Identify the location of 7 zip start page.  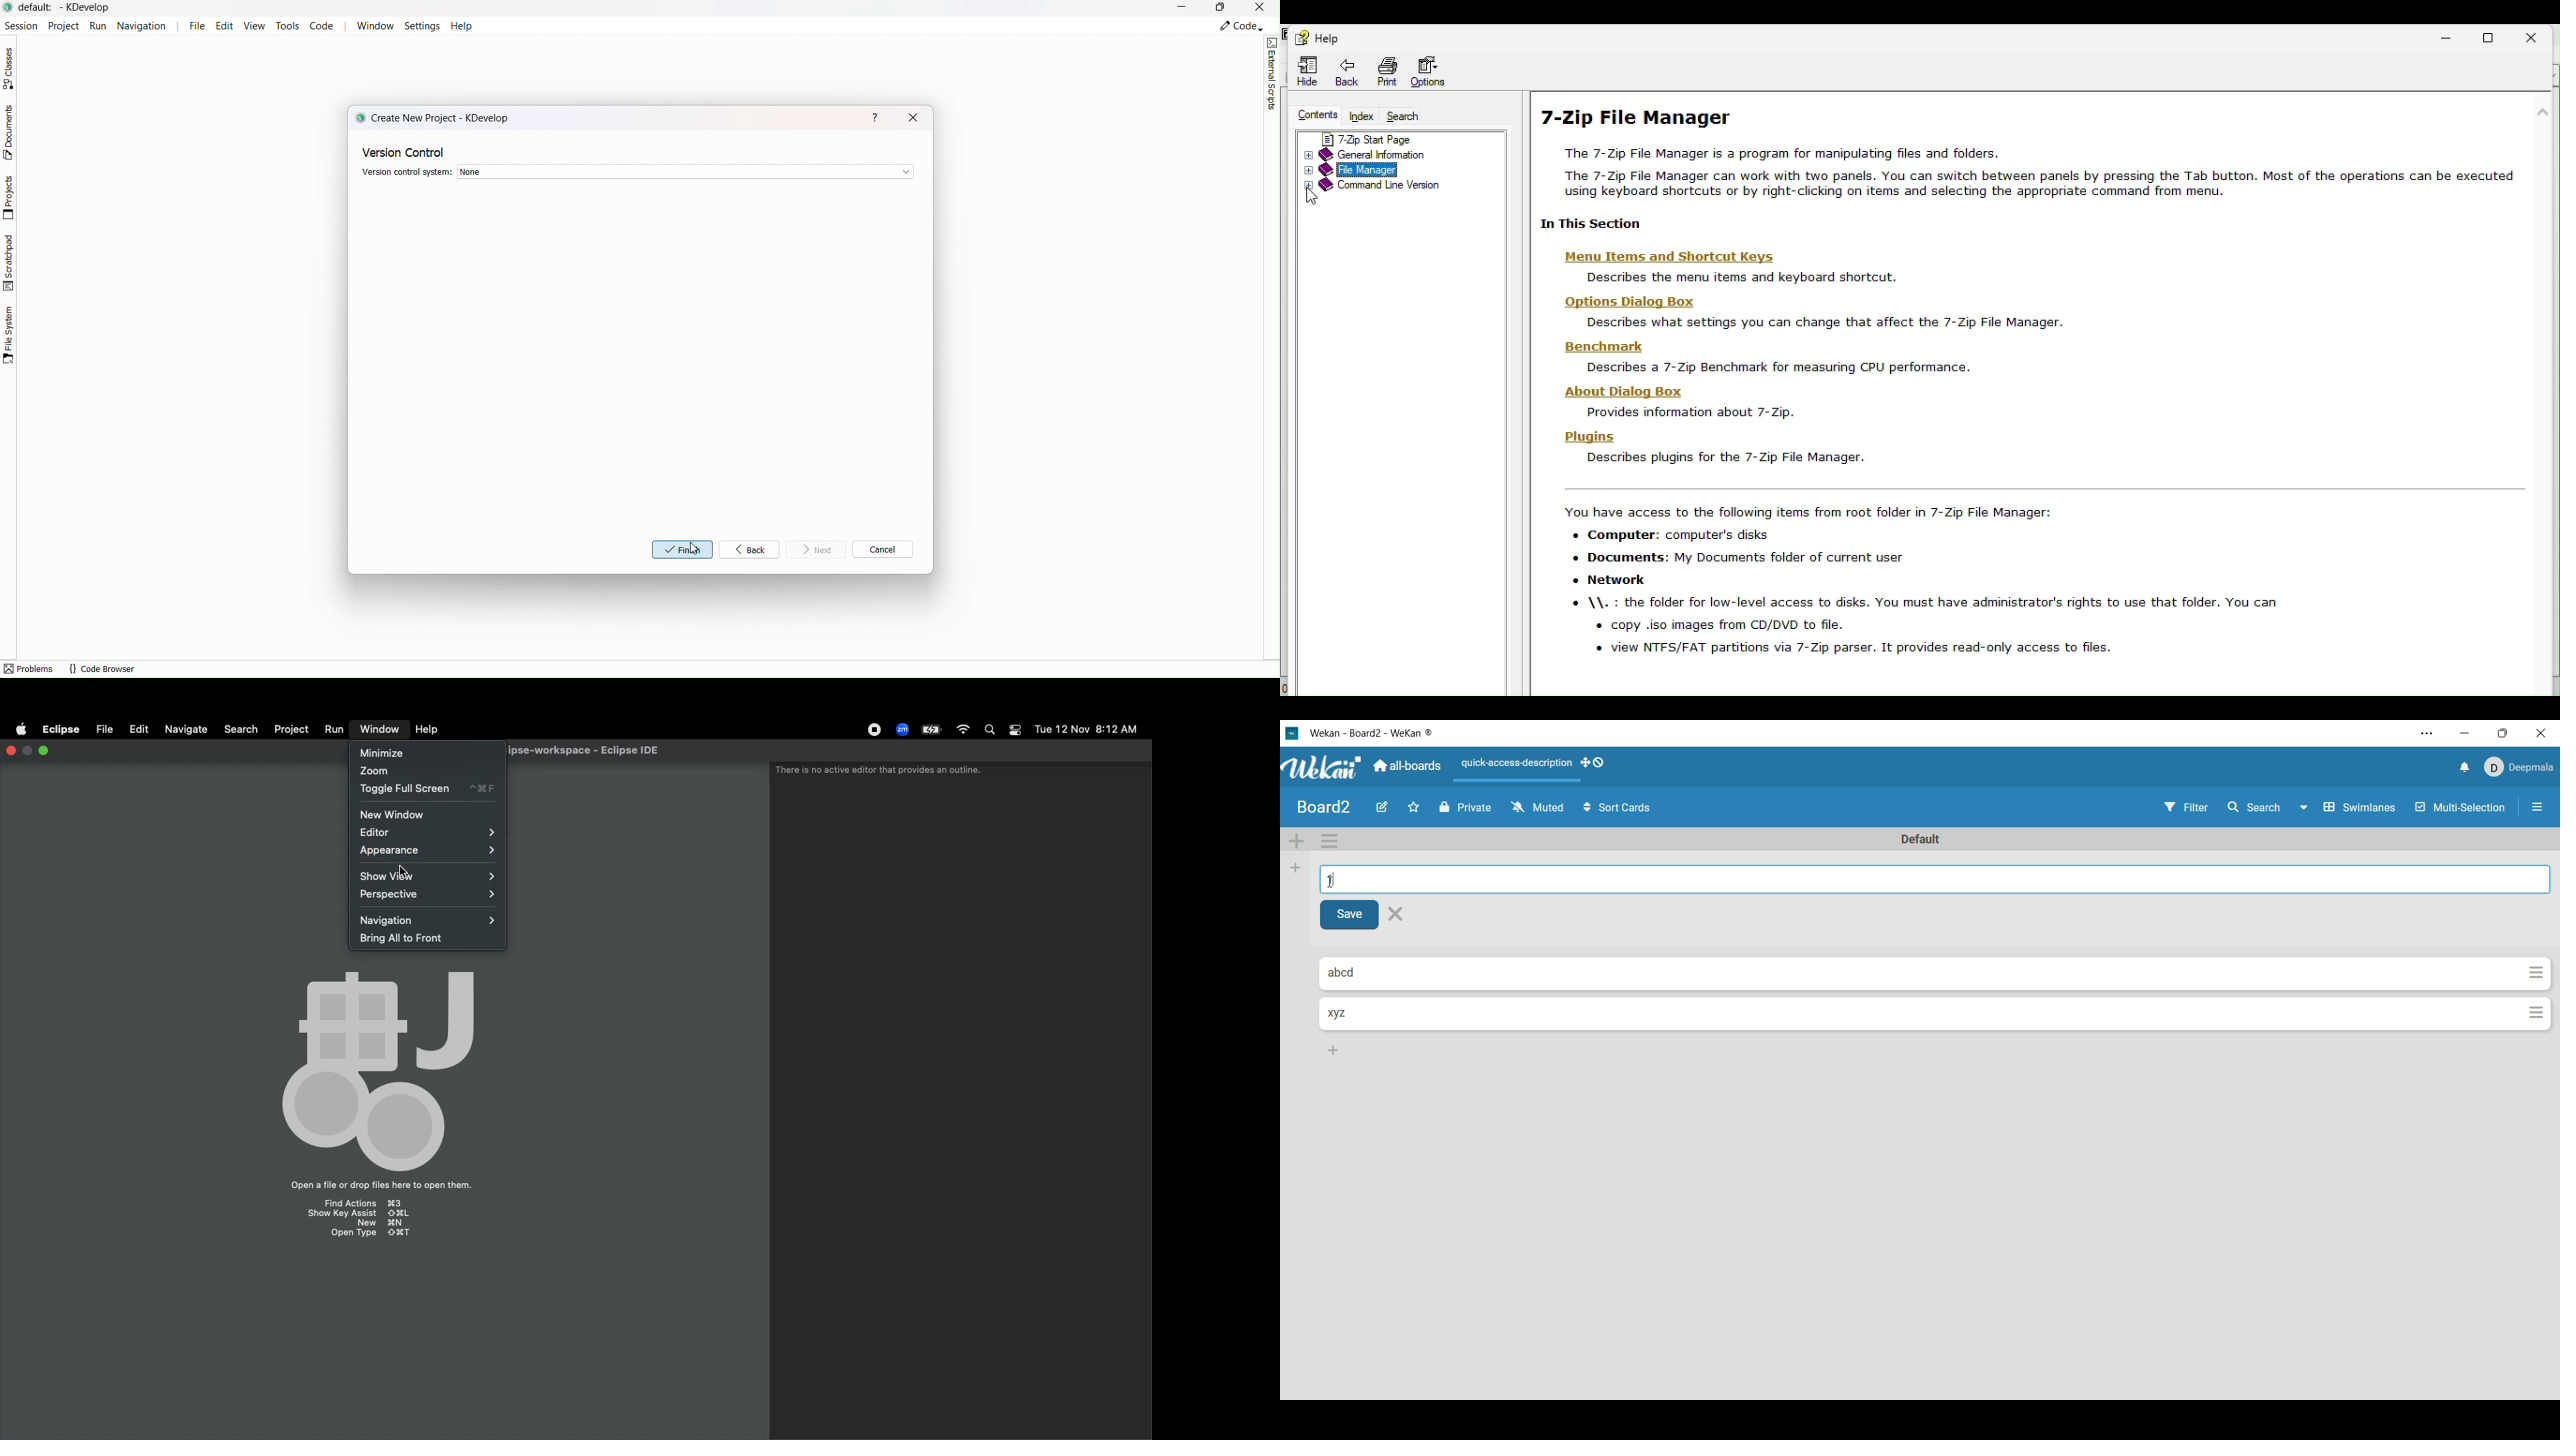
(1389, 139).